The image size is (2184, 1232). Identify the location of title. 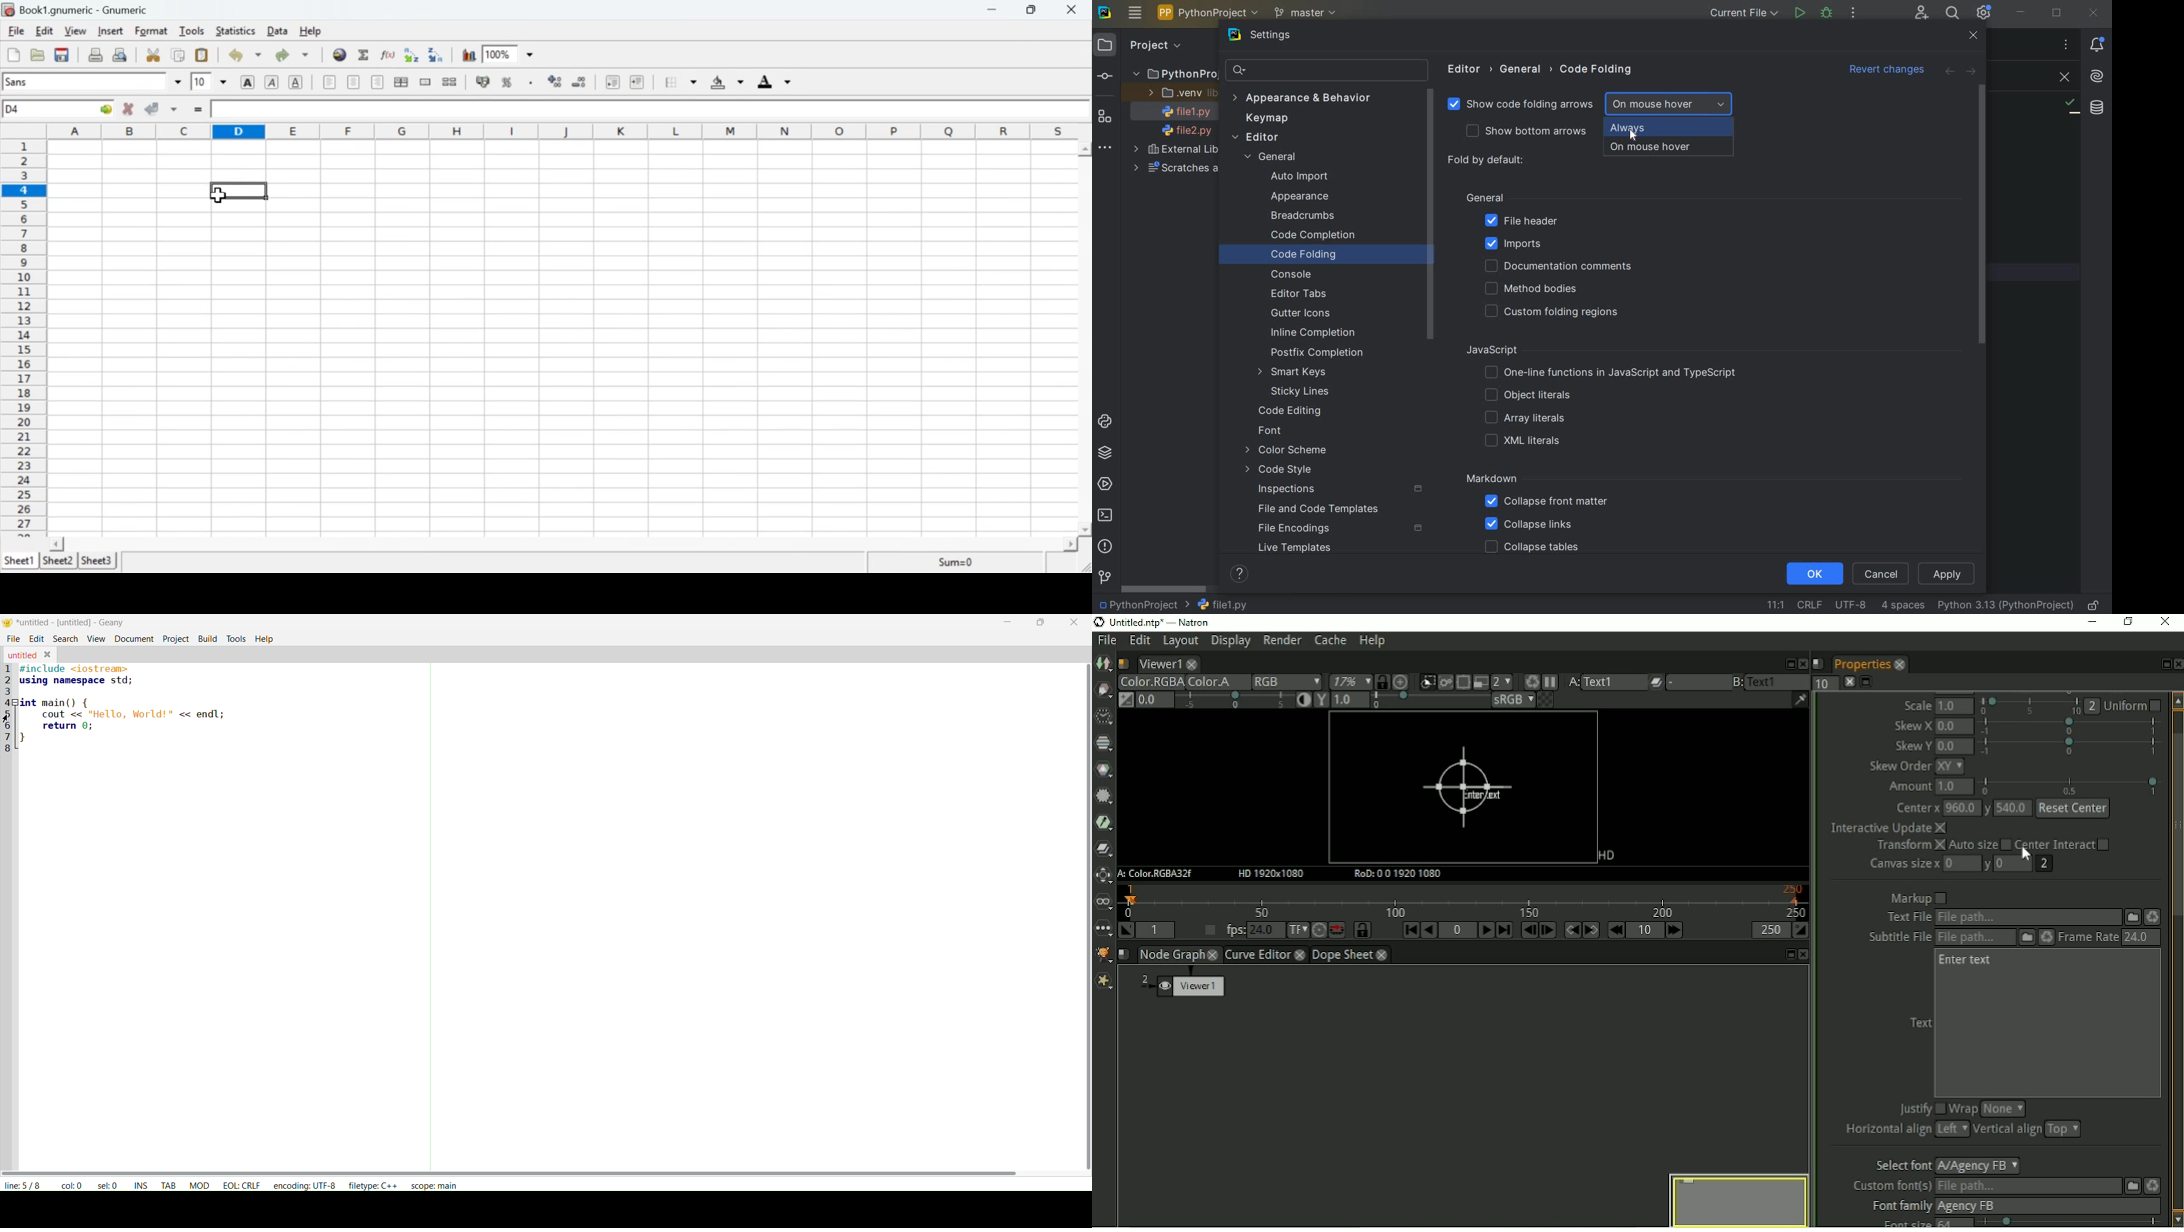
(1164, 622).